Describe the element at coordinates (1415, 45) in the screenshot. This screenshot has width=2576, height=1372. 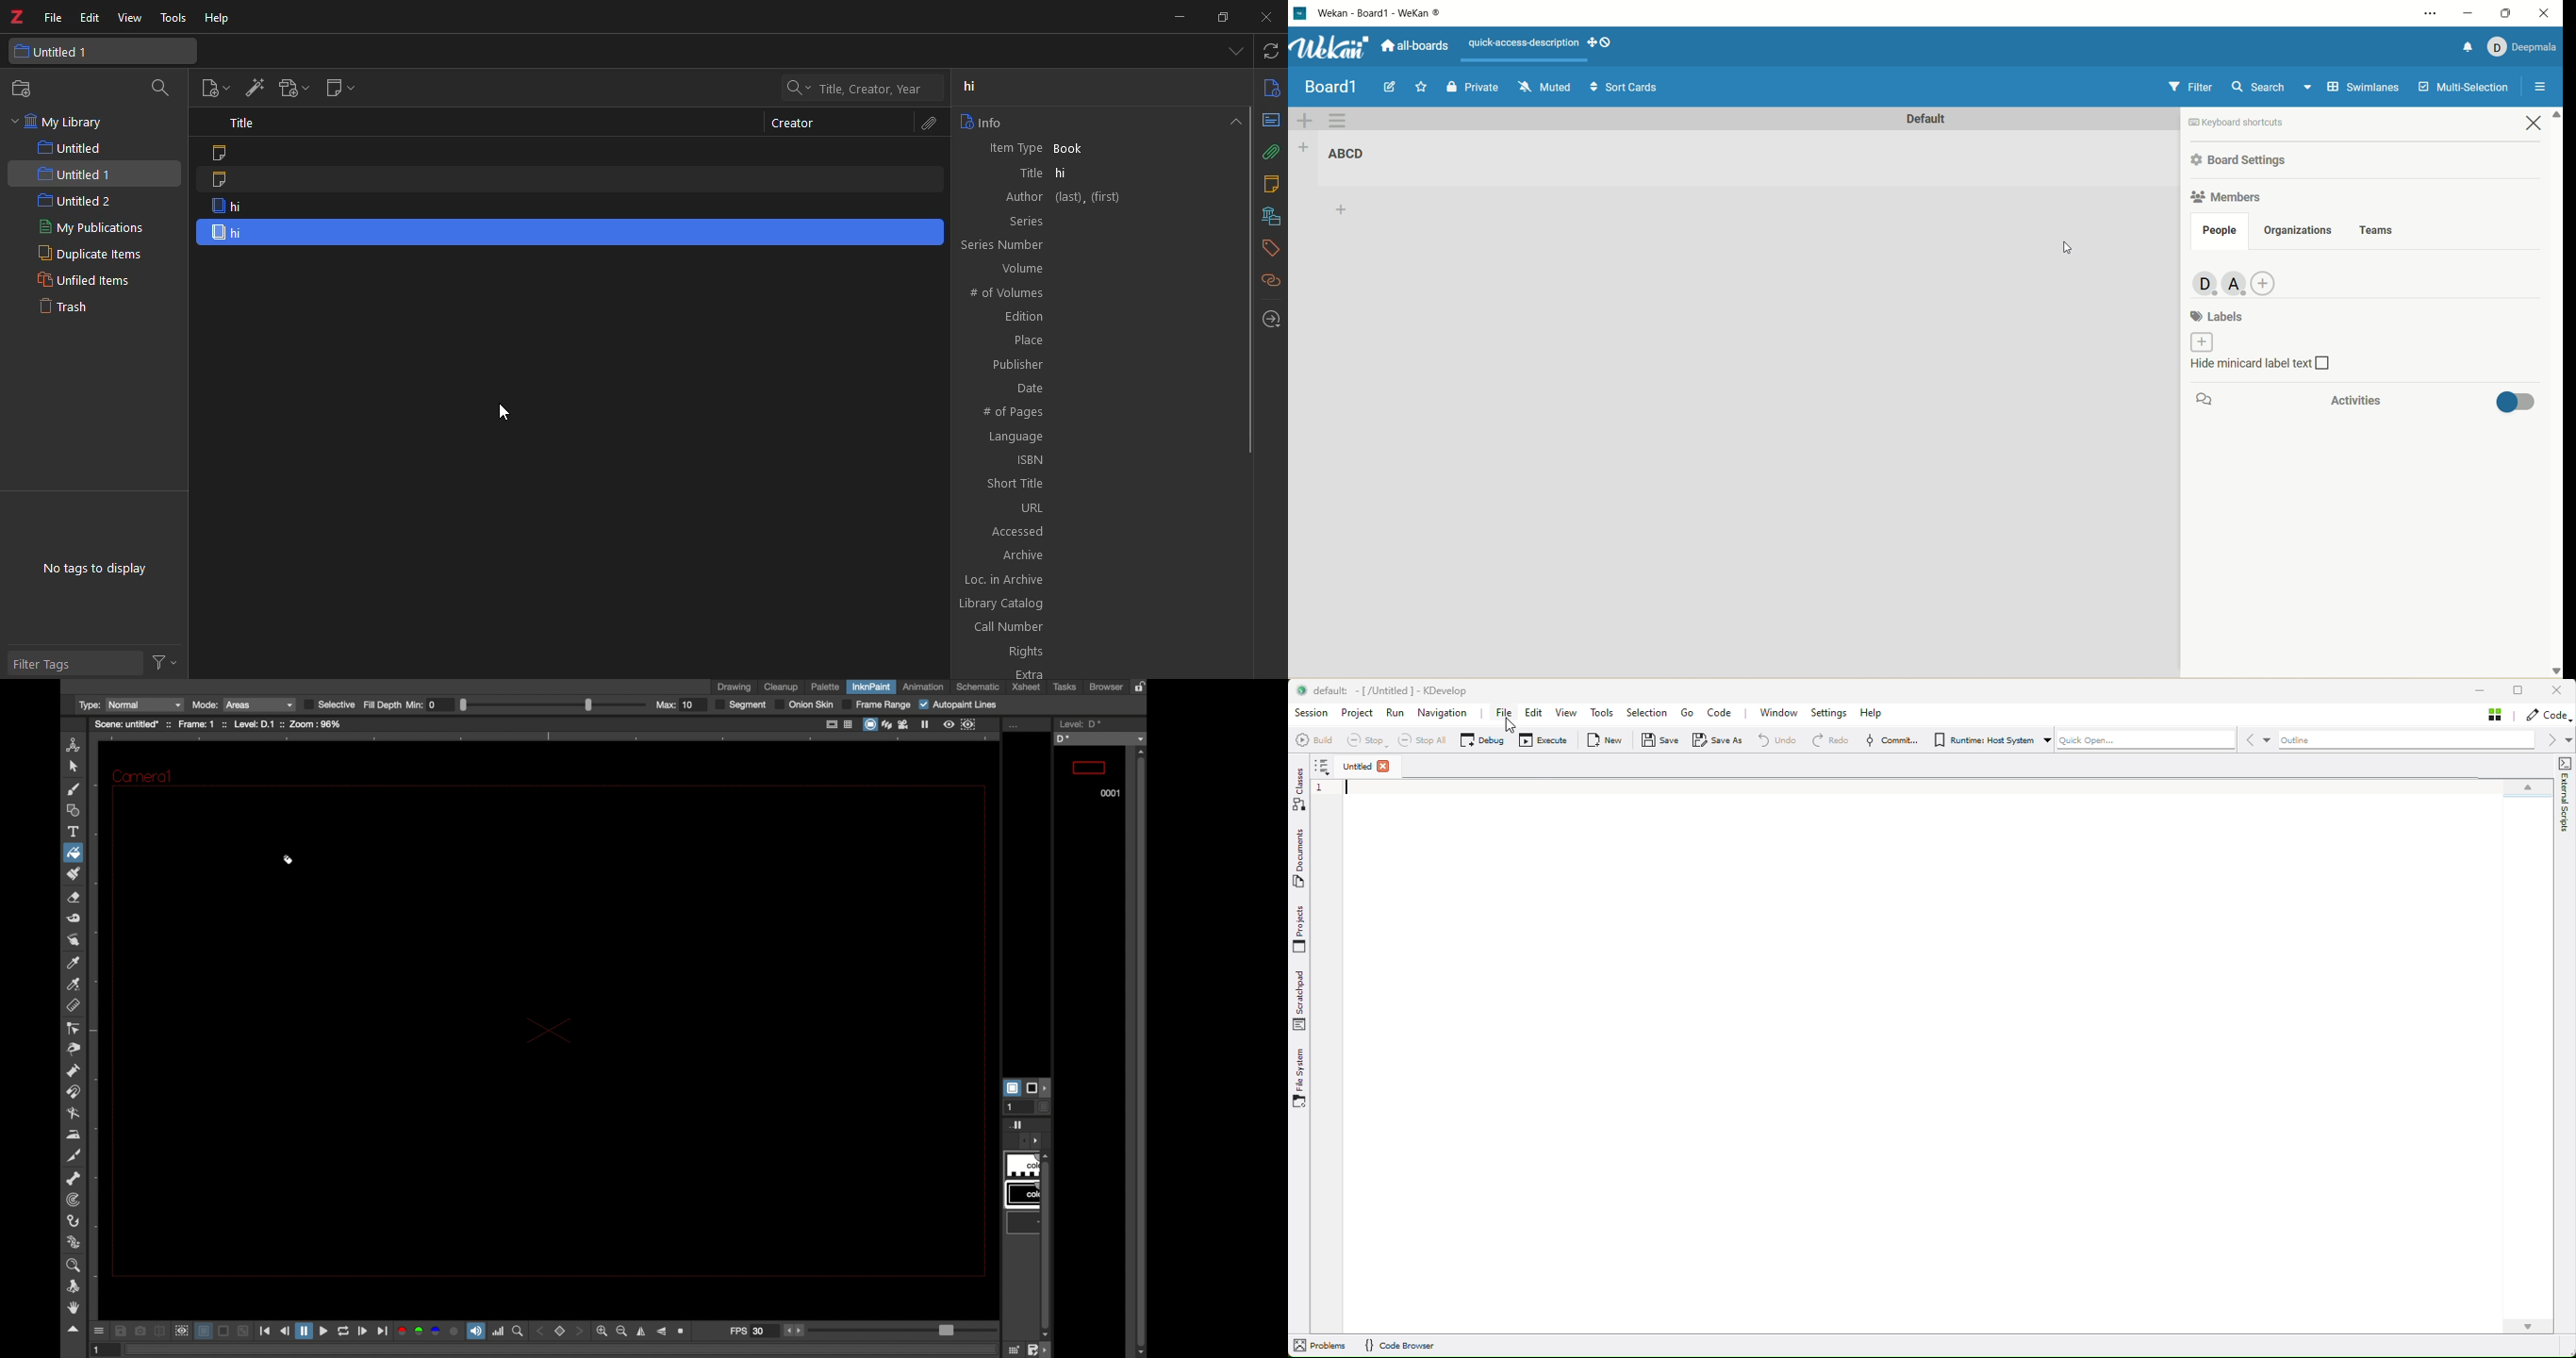
I see `all boards` at that location.